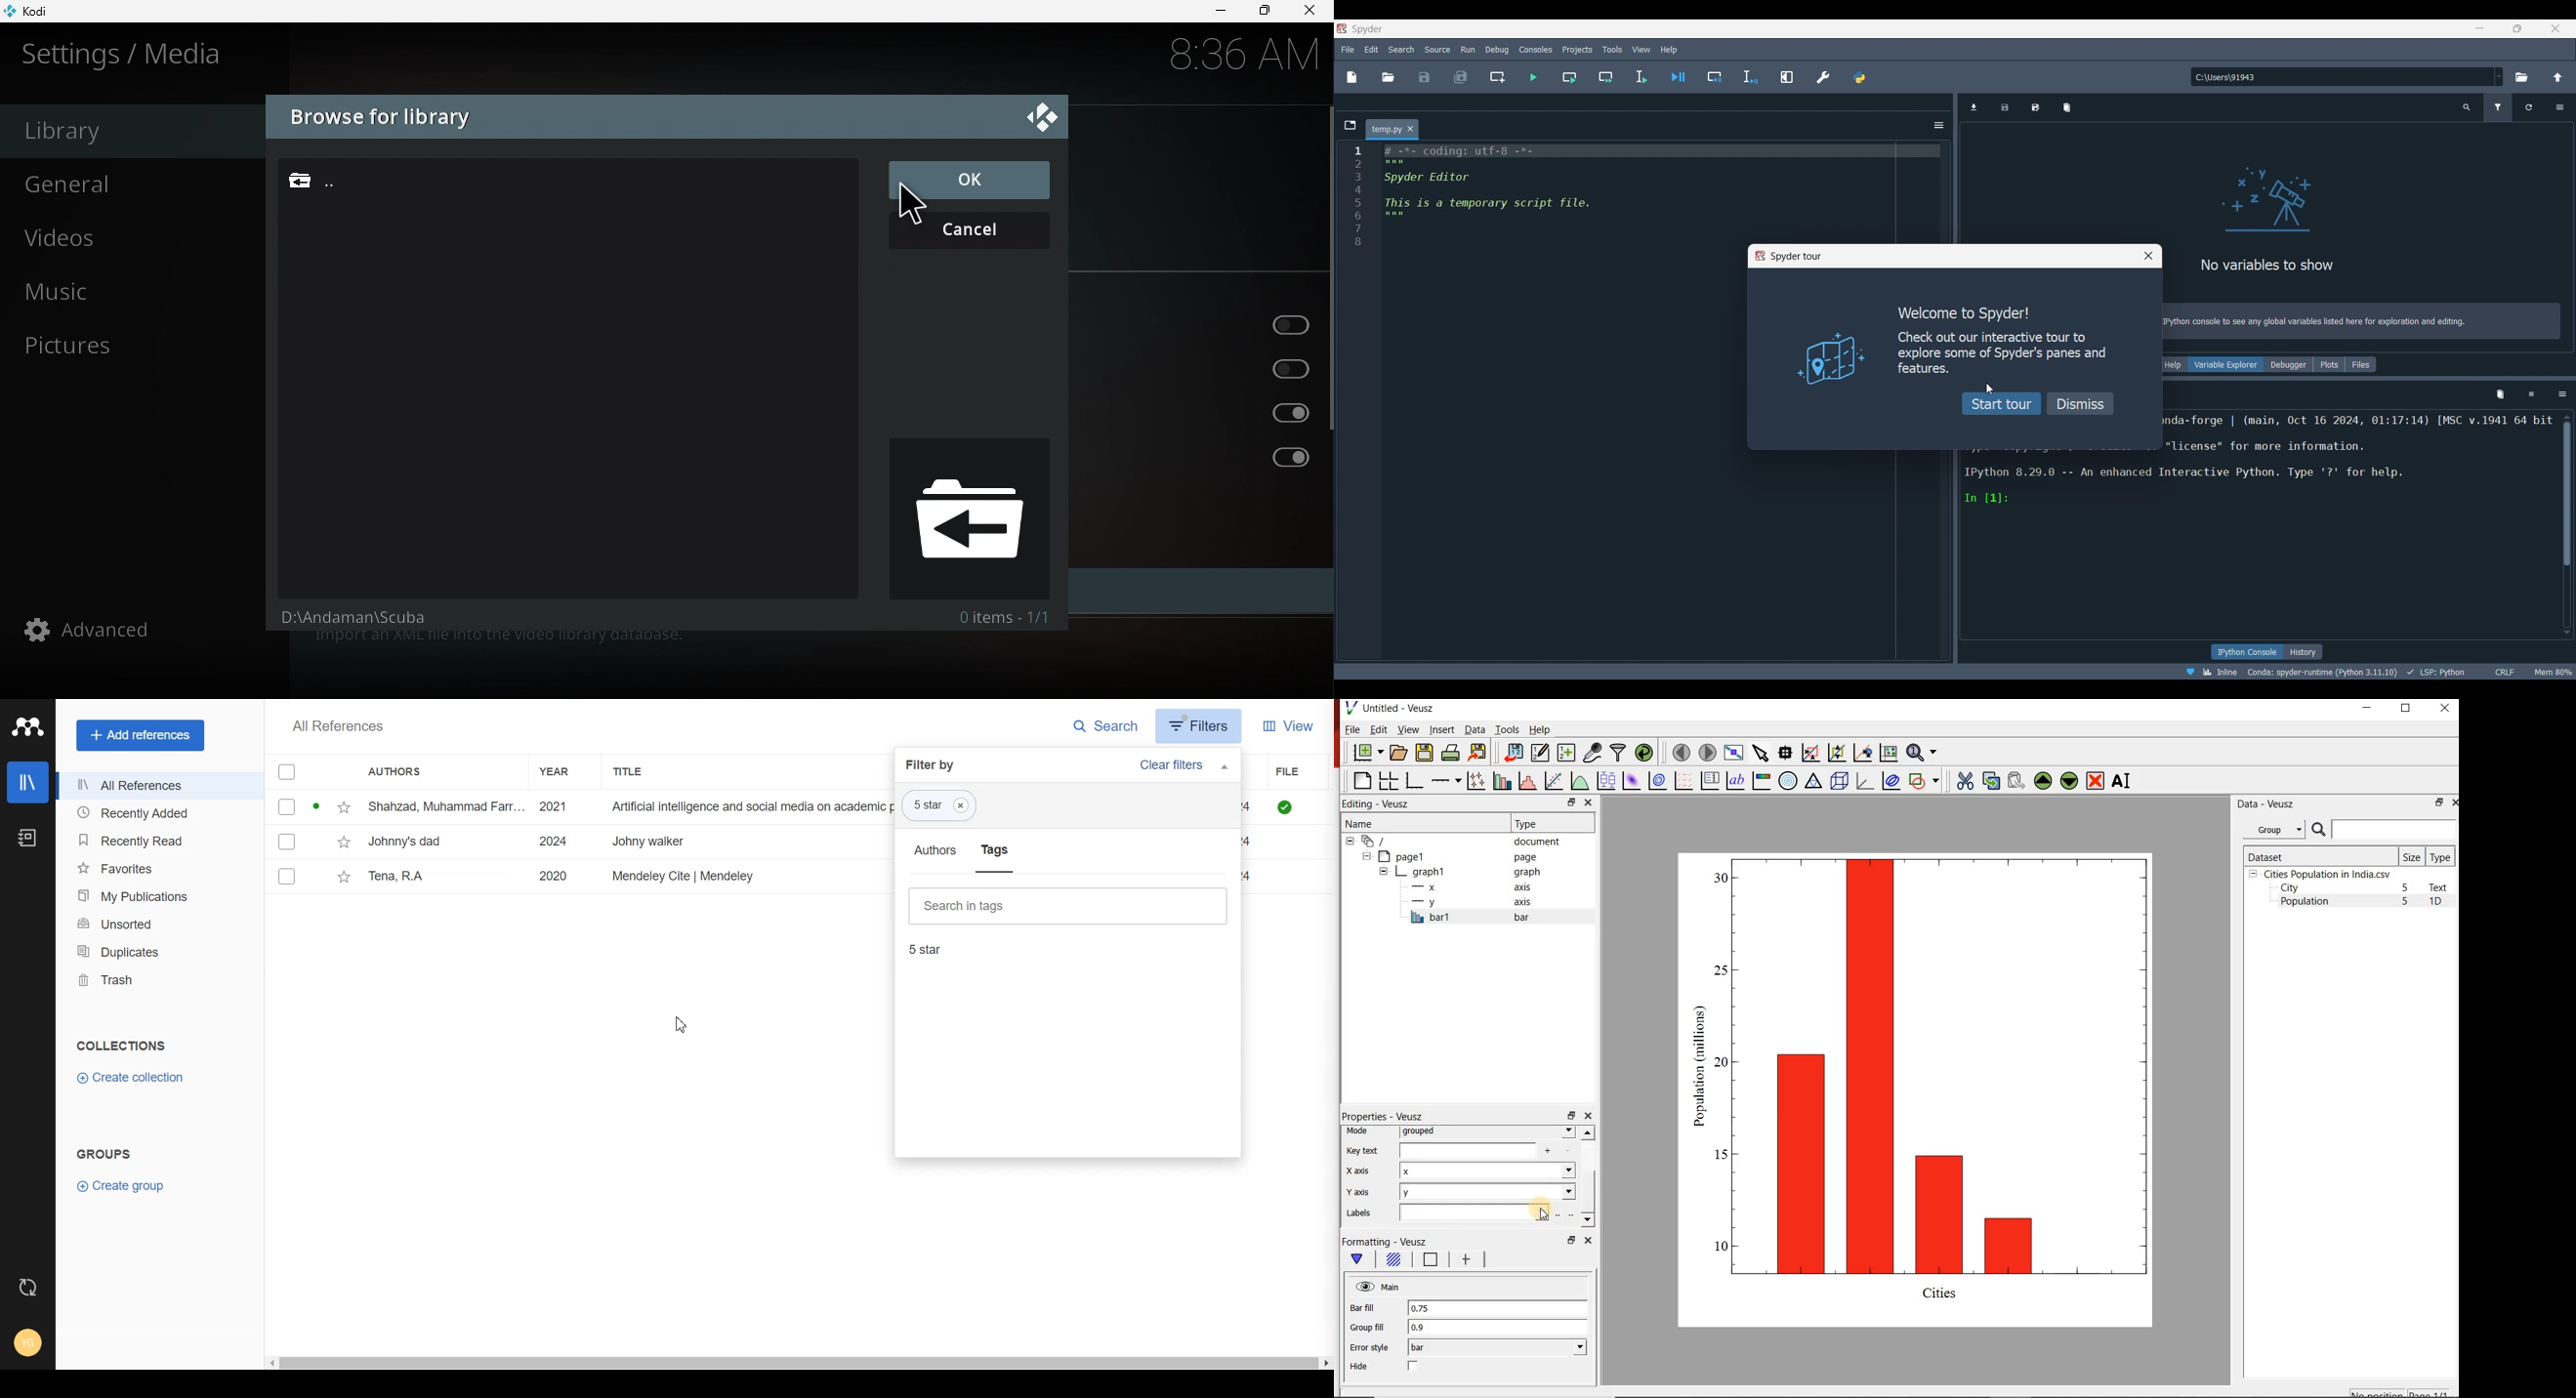 The image size is (2576, 1400). Describe the element at coordinates (2034, 107) in the screenshot. I see `edit save file` at that location.